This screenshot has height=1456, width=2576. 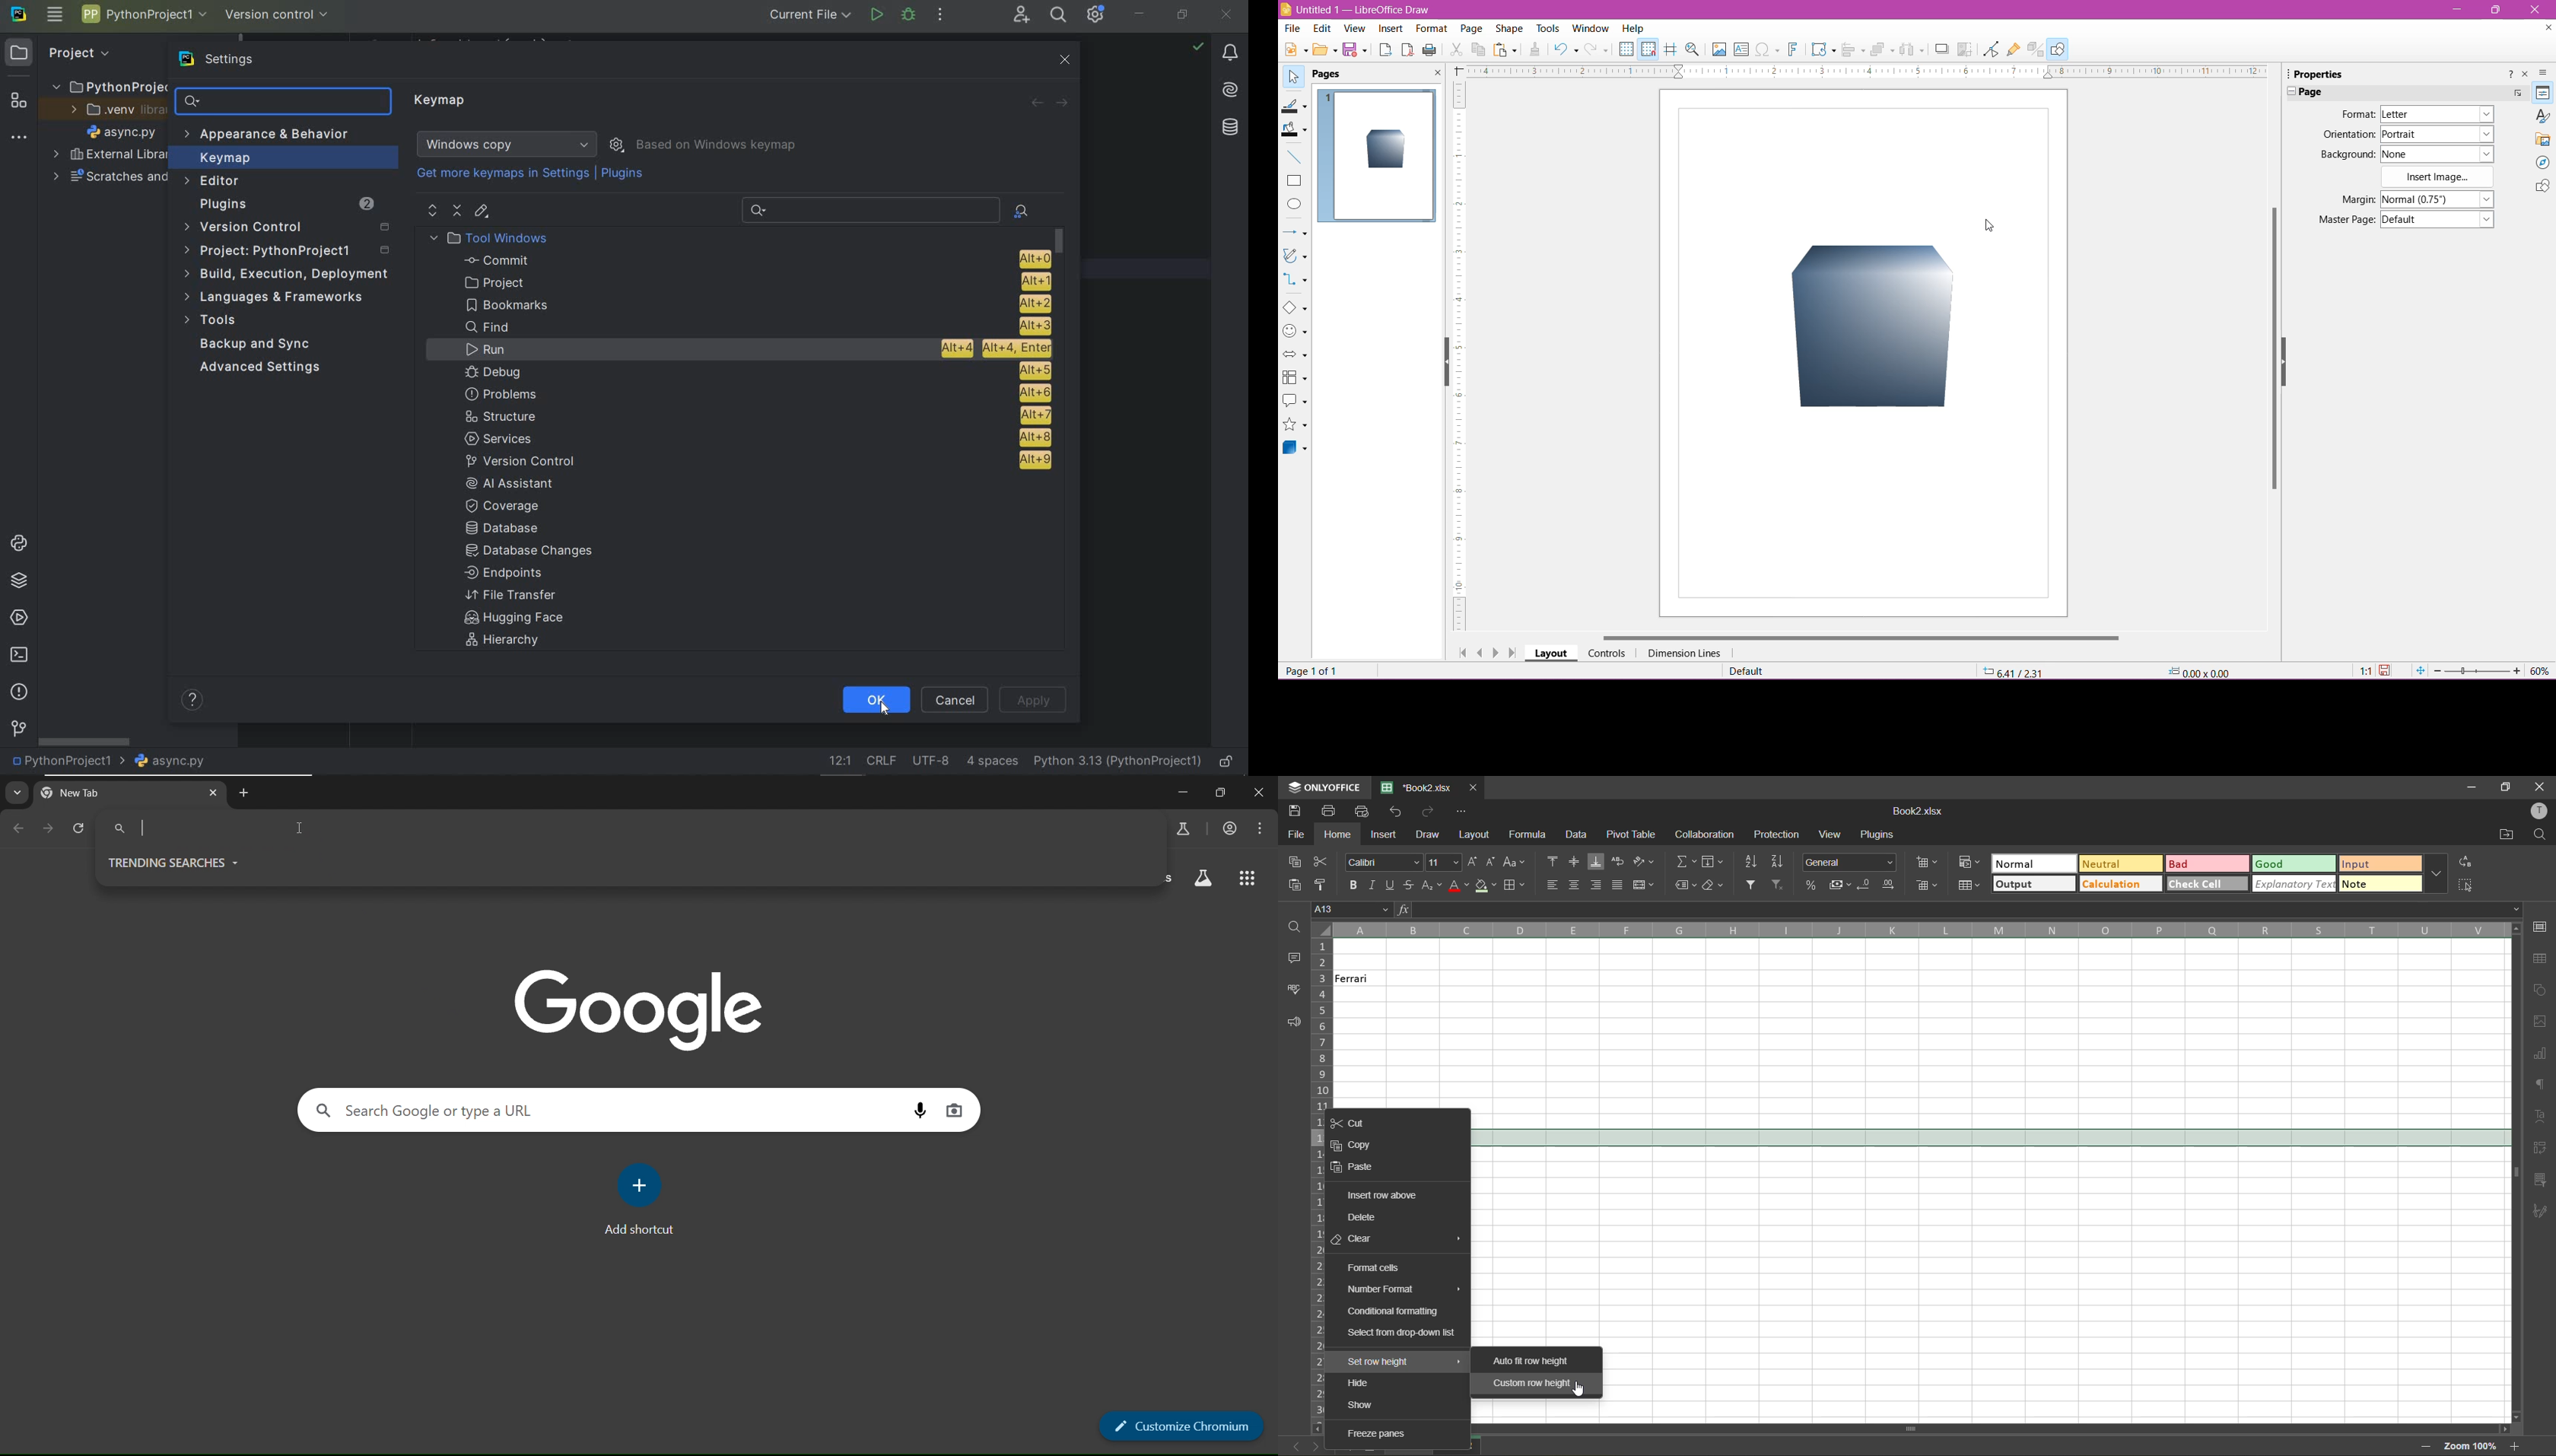 I want to click on file, so click(x=1297, y=834).